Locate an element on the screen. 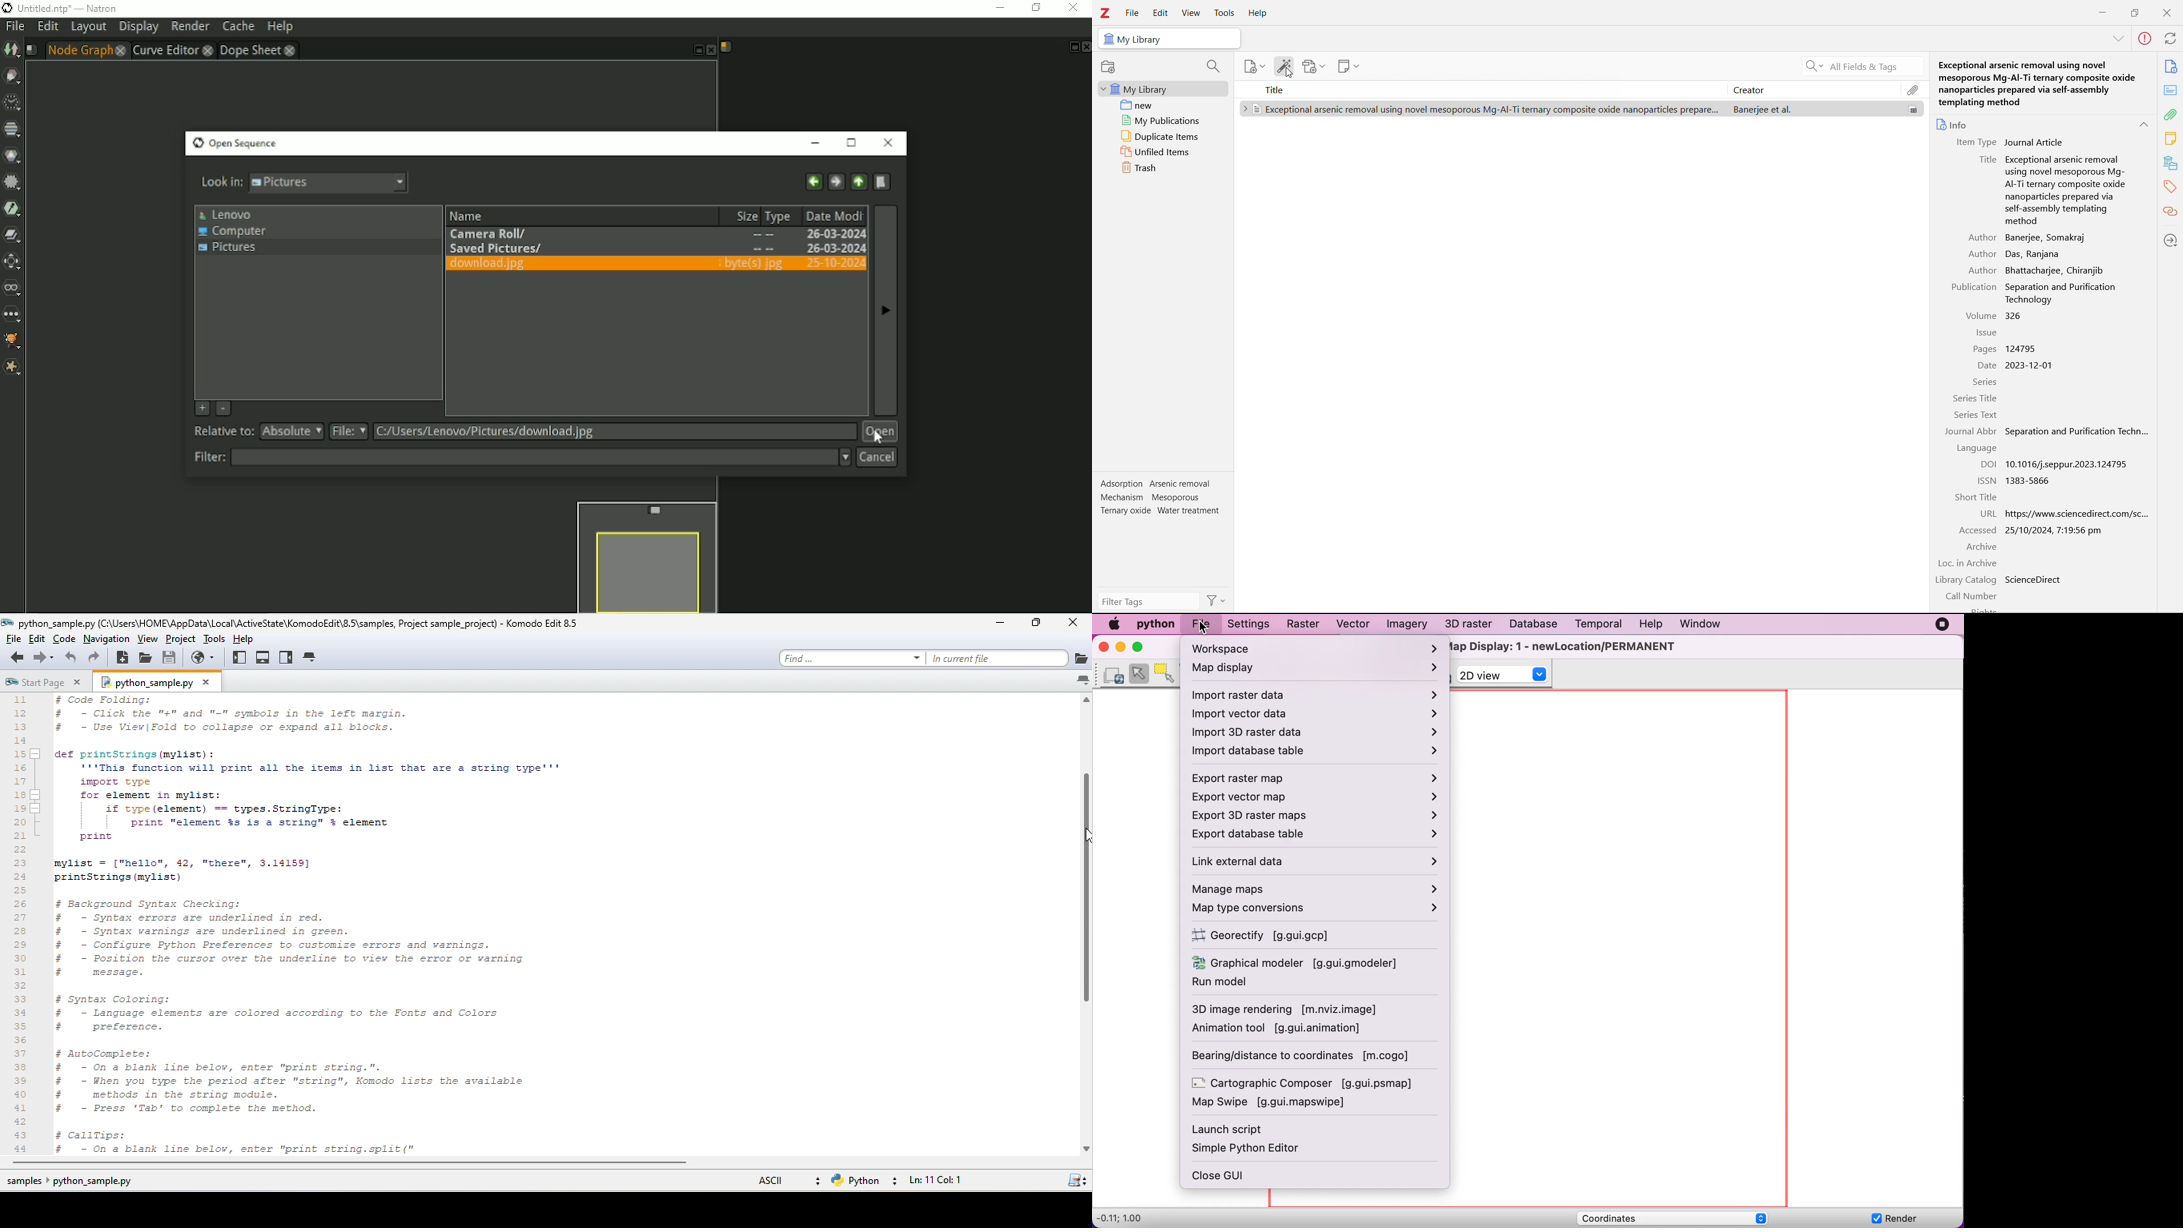 This screenshot has width=2184, height=1232. issue is located at coordinates (1986, 333).